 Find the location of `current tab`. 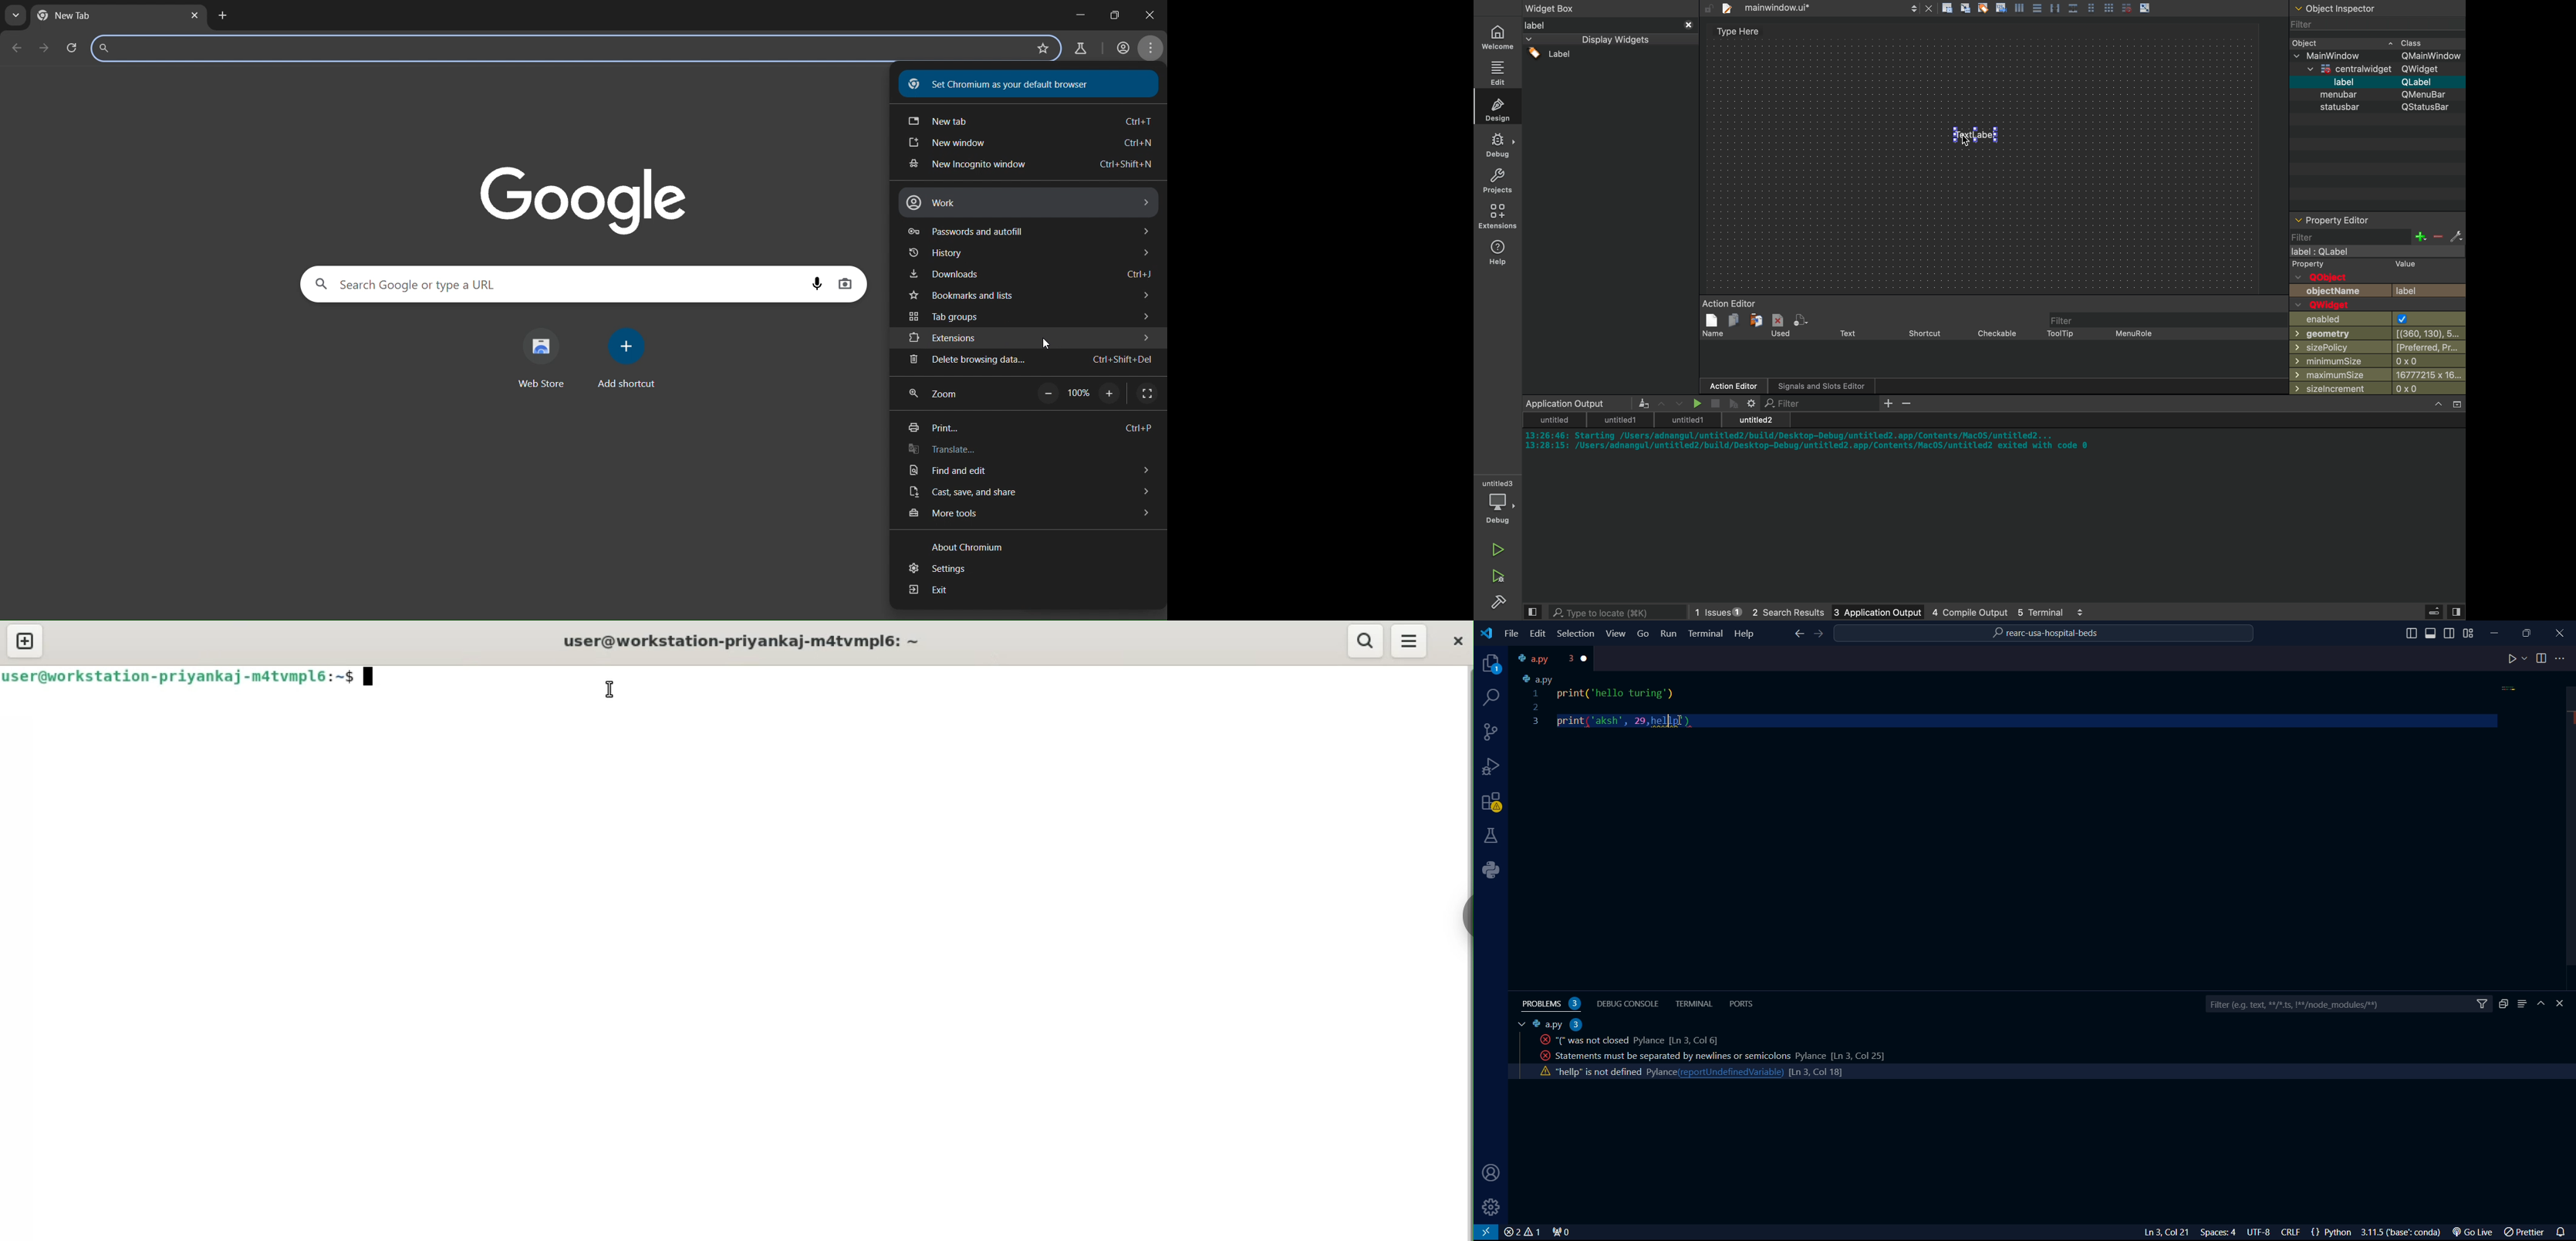

current tab is located at coordinates (73, 16).